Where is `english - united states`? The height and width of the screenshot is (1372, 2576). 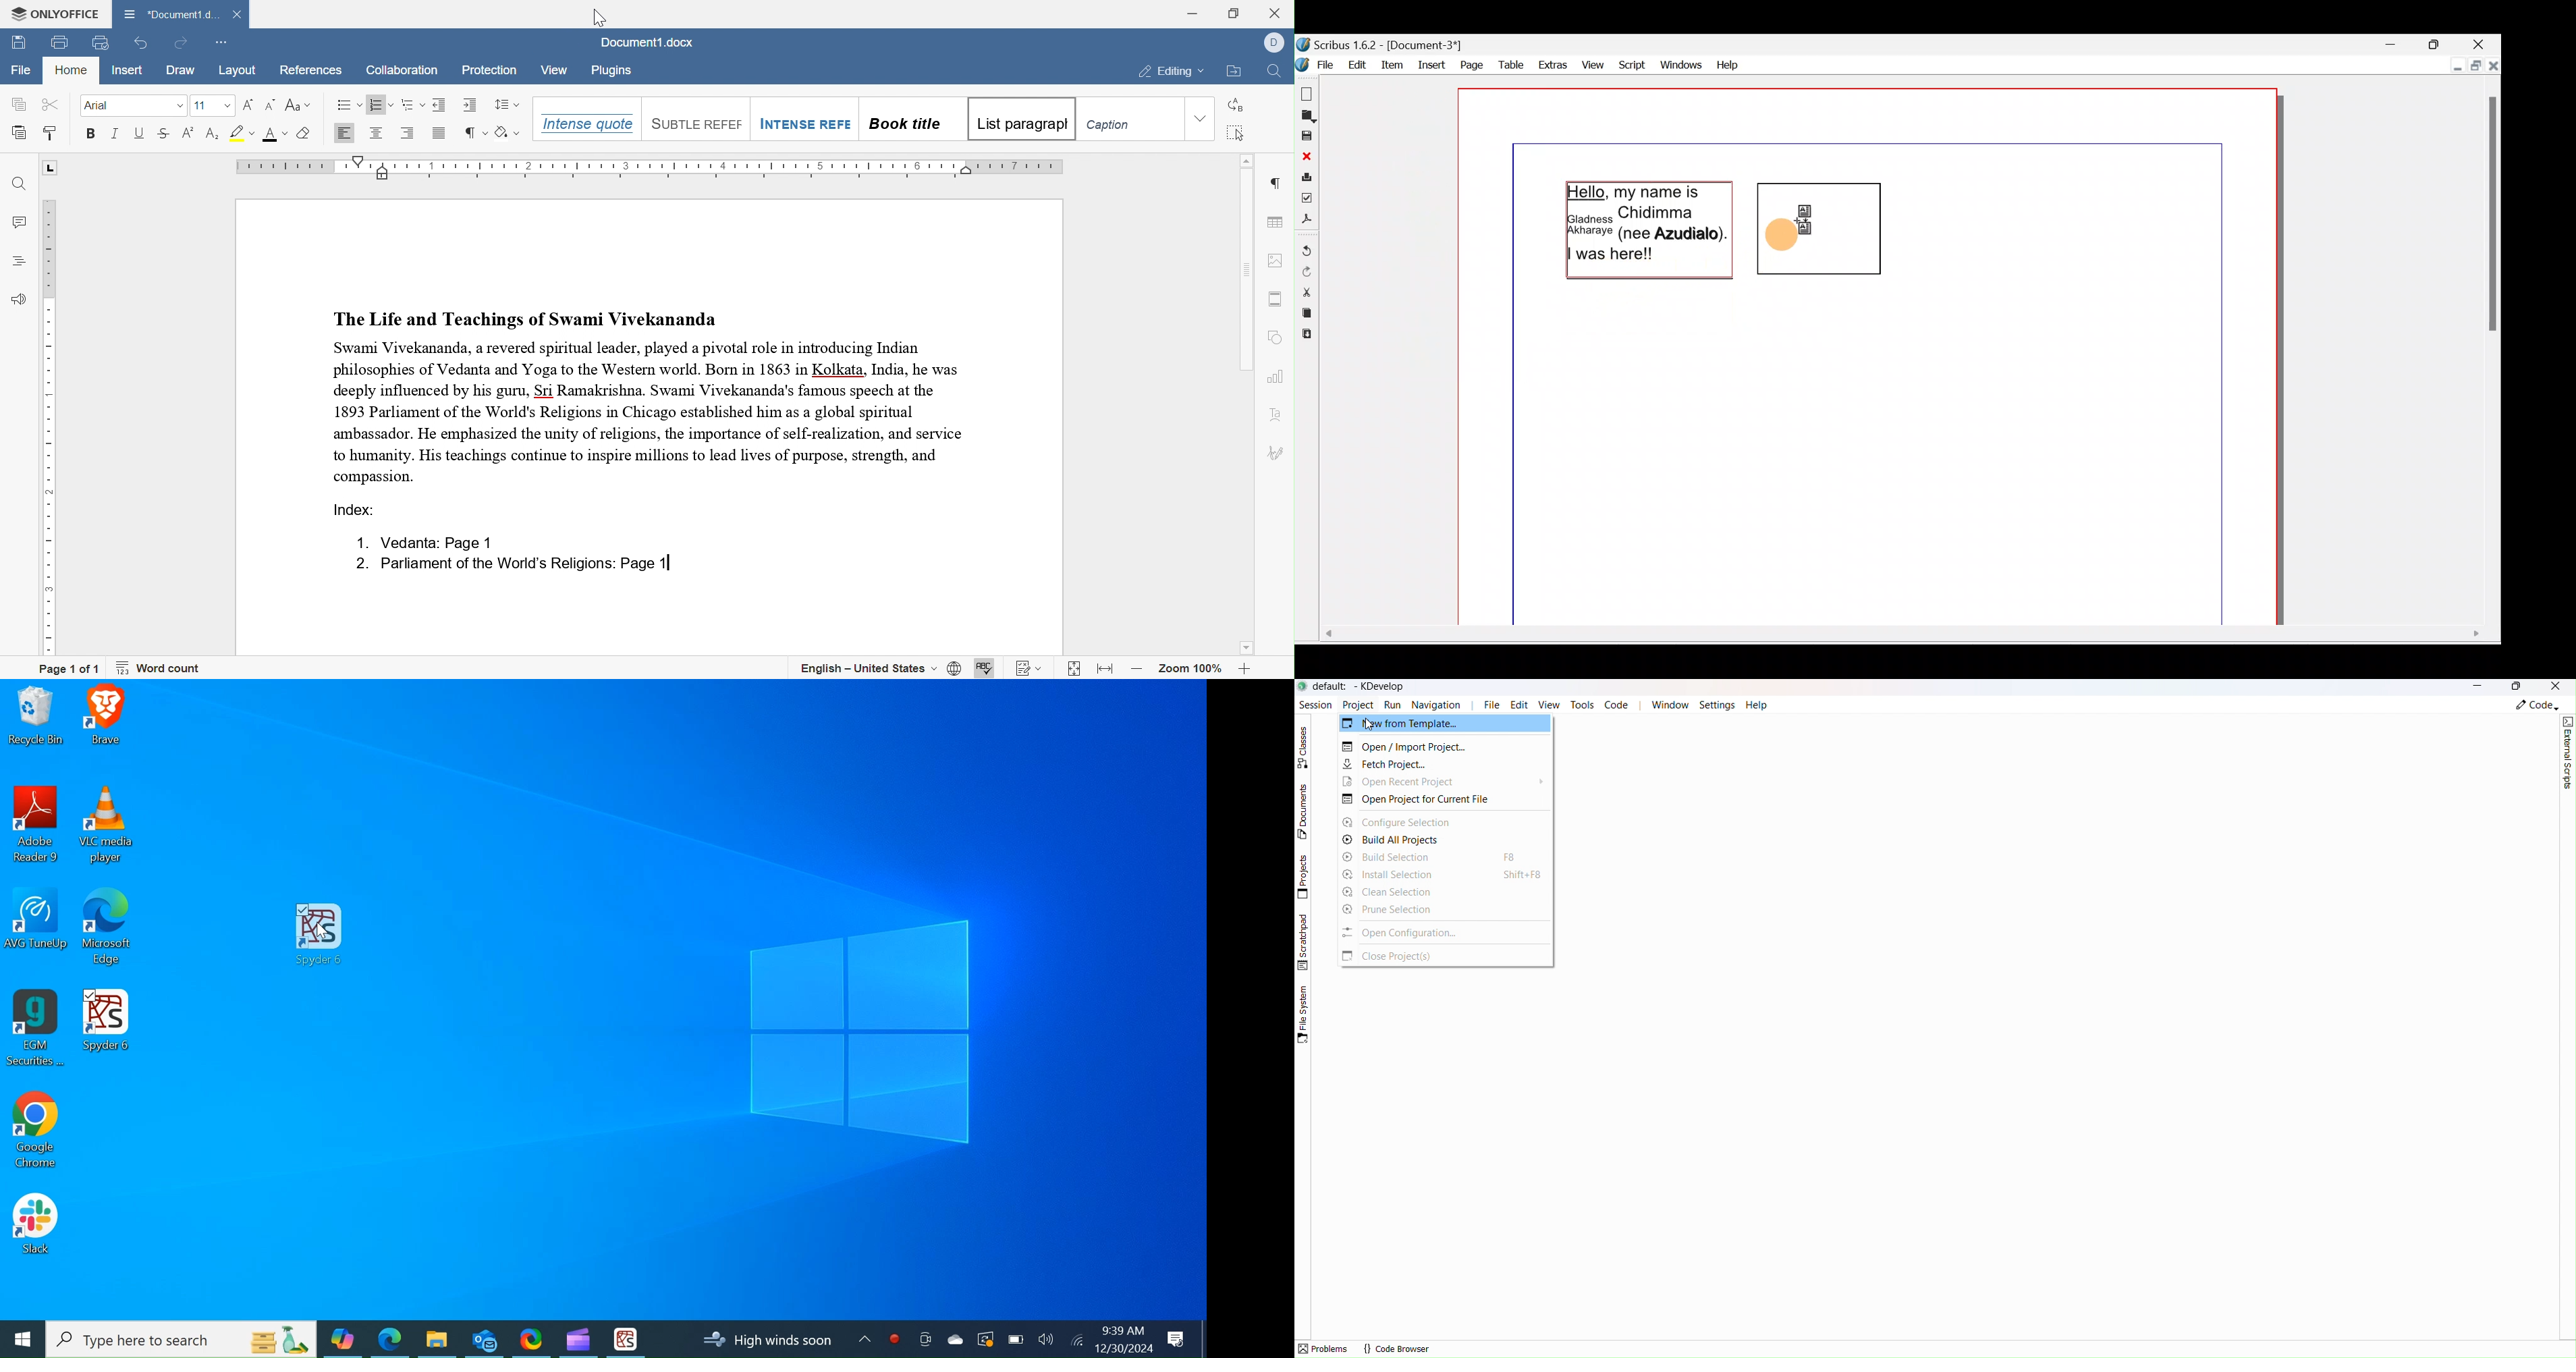
english - united states is located at coordinates (869, 668).